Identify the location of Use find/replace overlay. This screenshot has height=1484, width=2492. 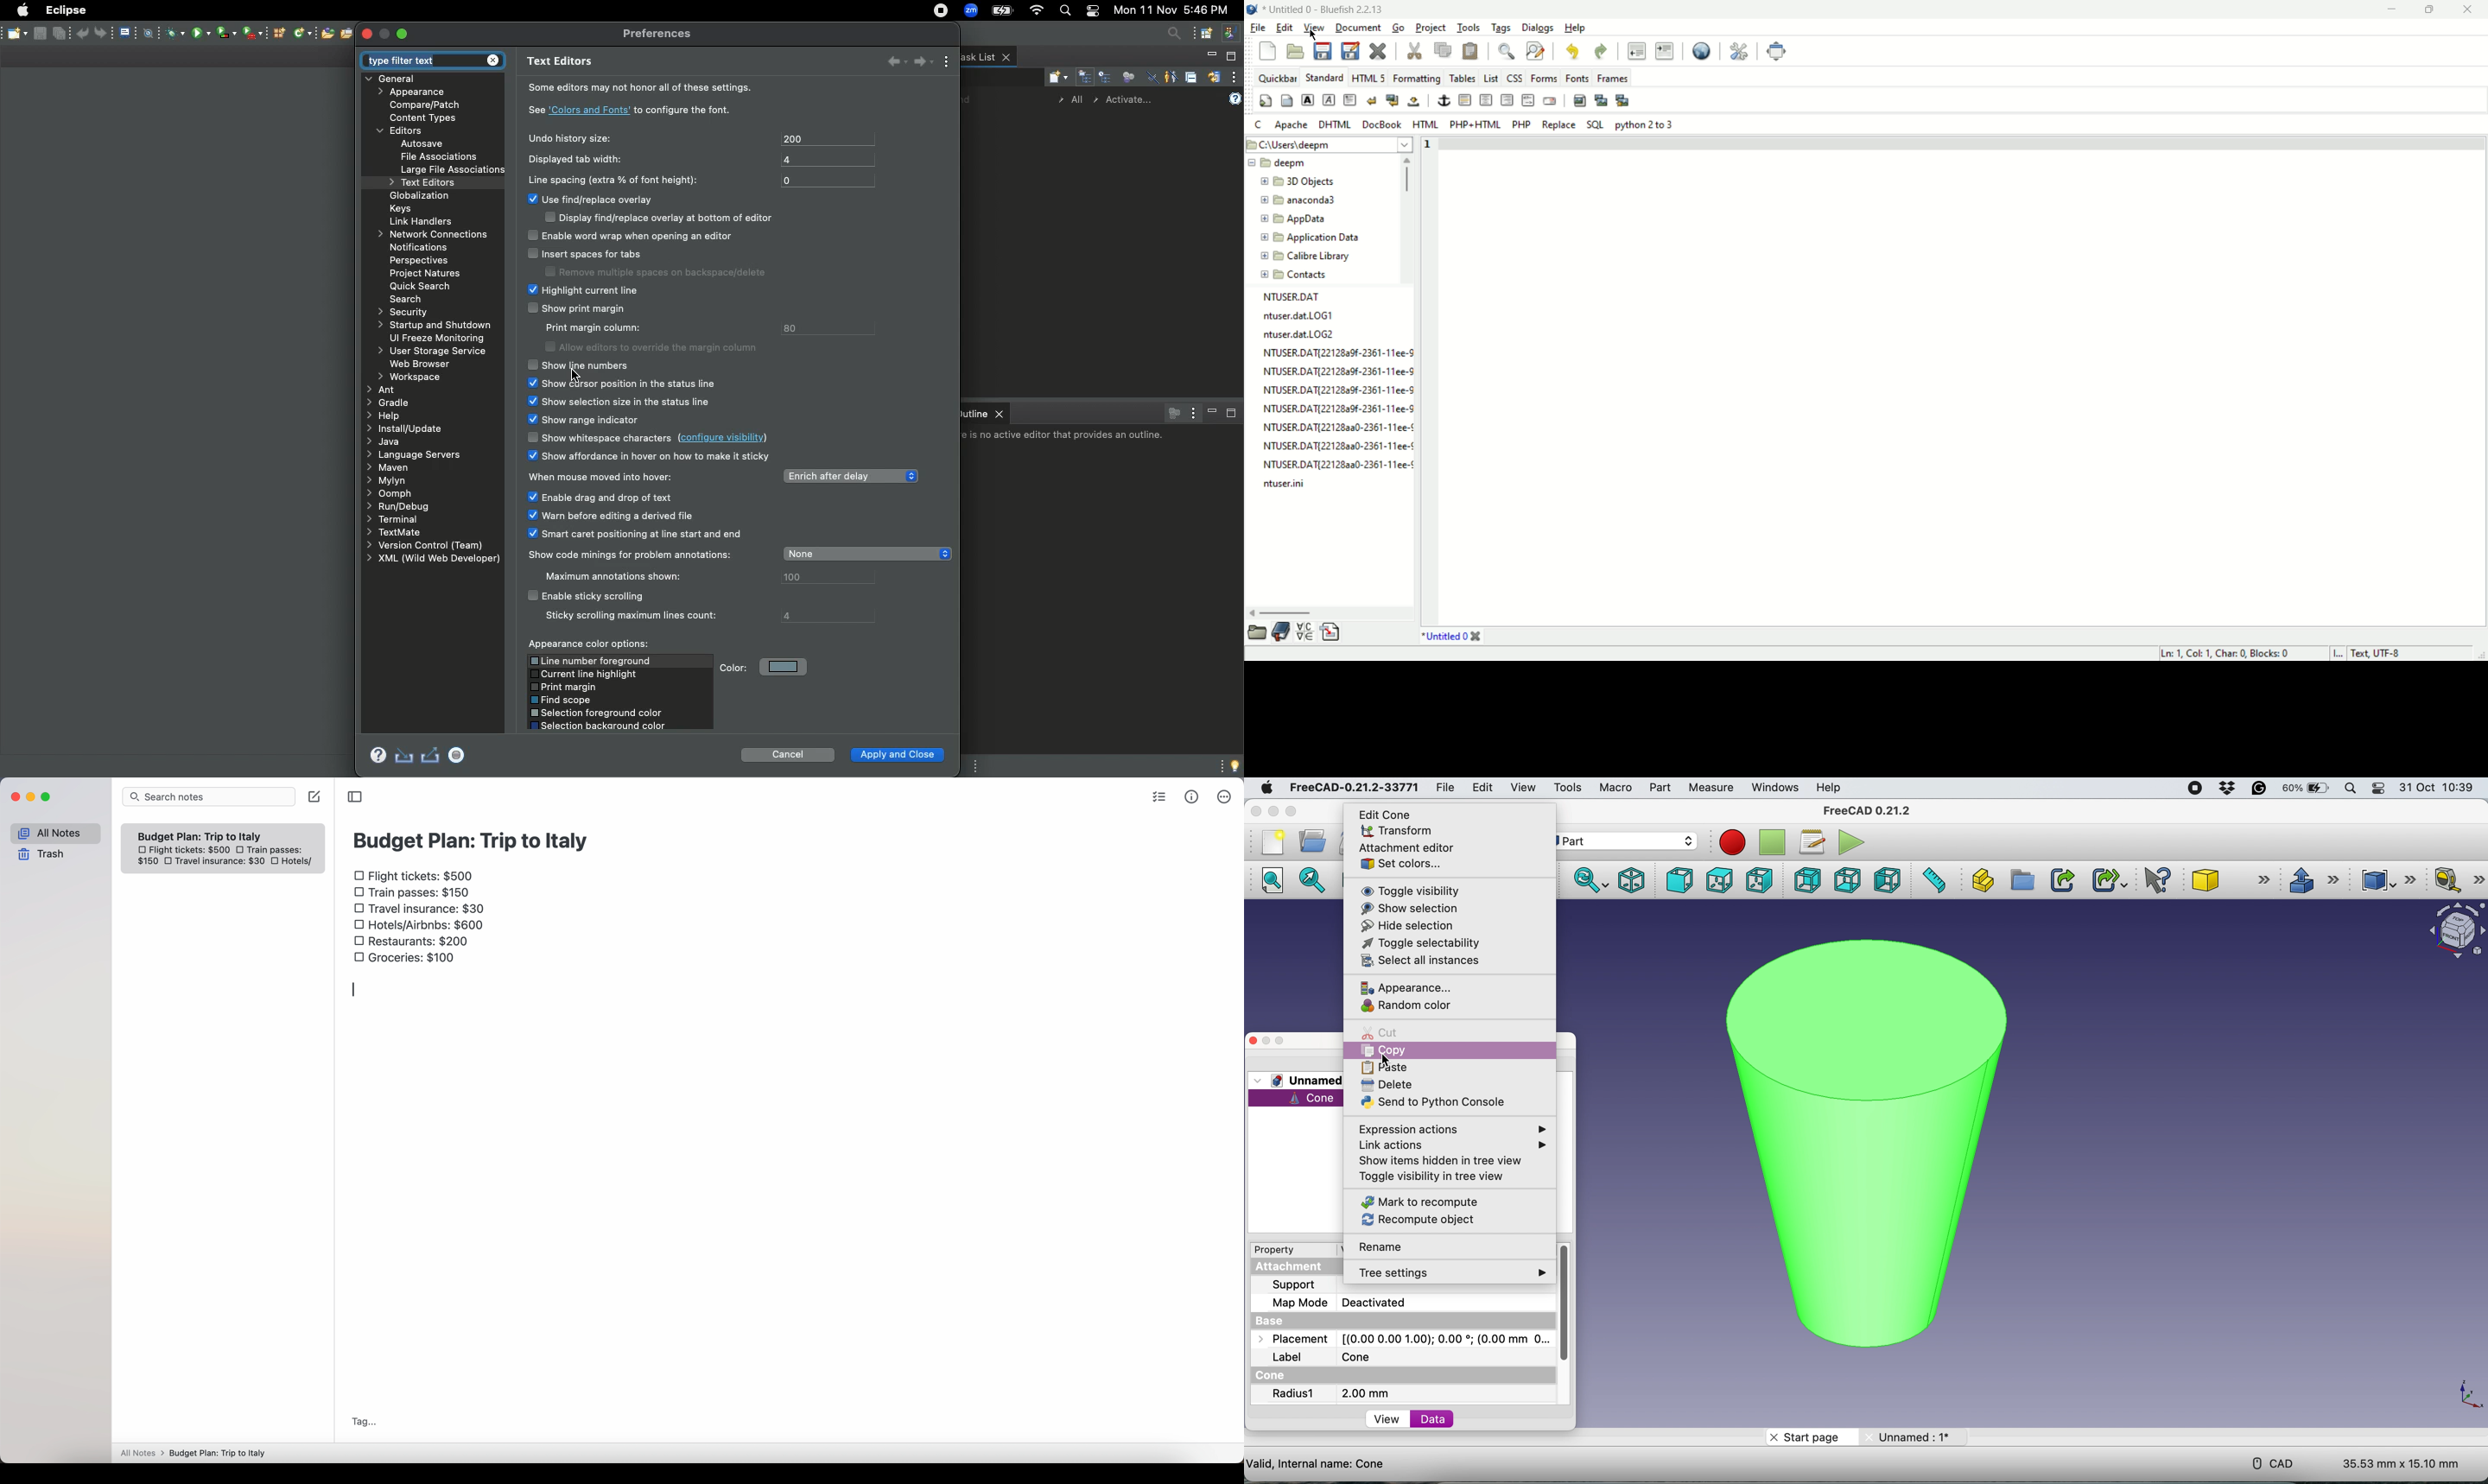
(651, 212).